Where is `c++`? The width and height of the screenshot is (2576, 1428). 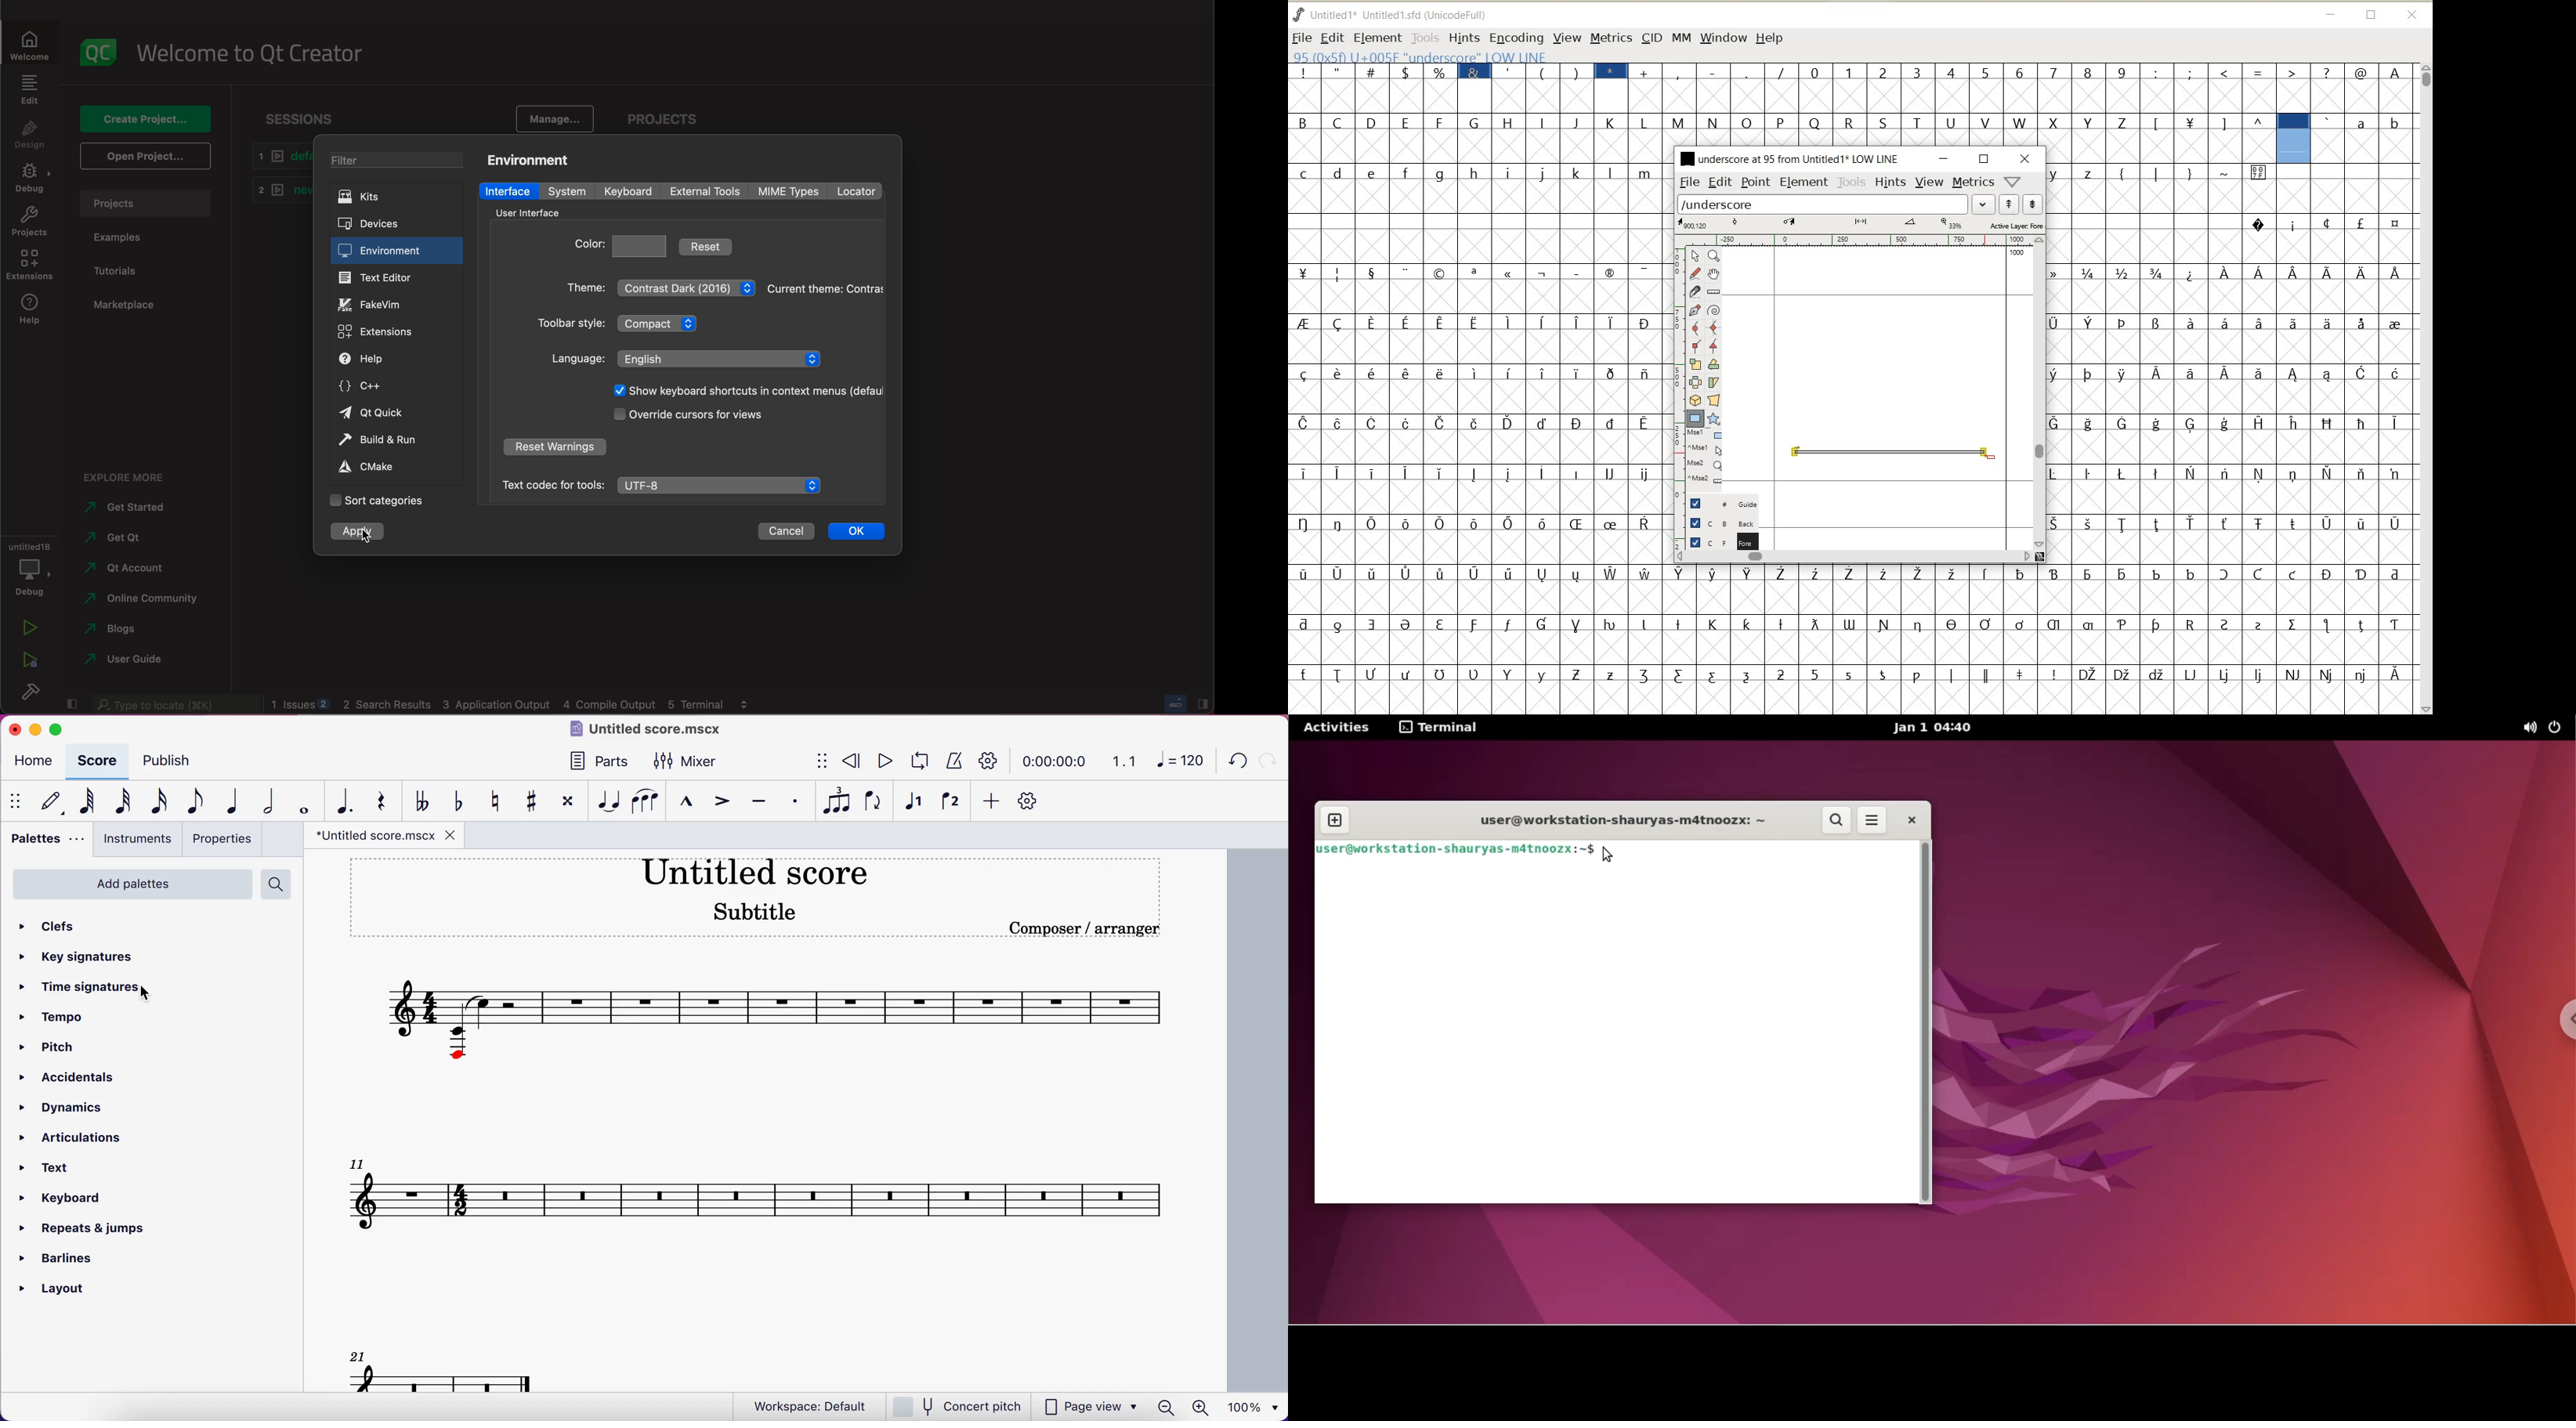 c++ is located at coordinates (379, 387).